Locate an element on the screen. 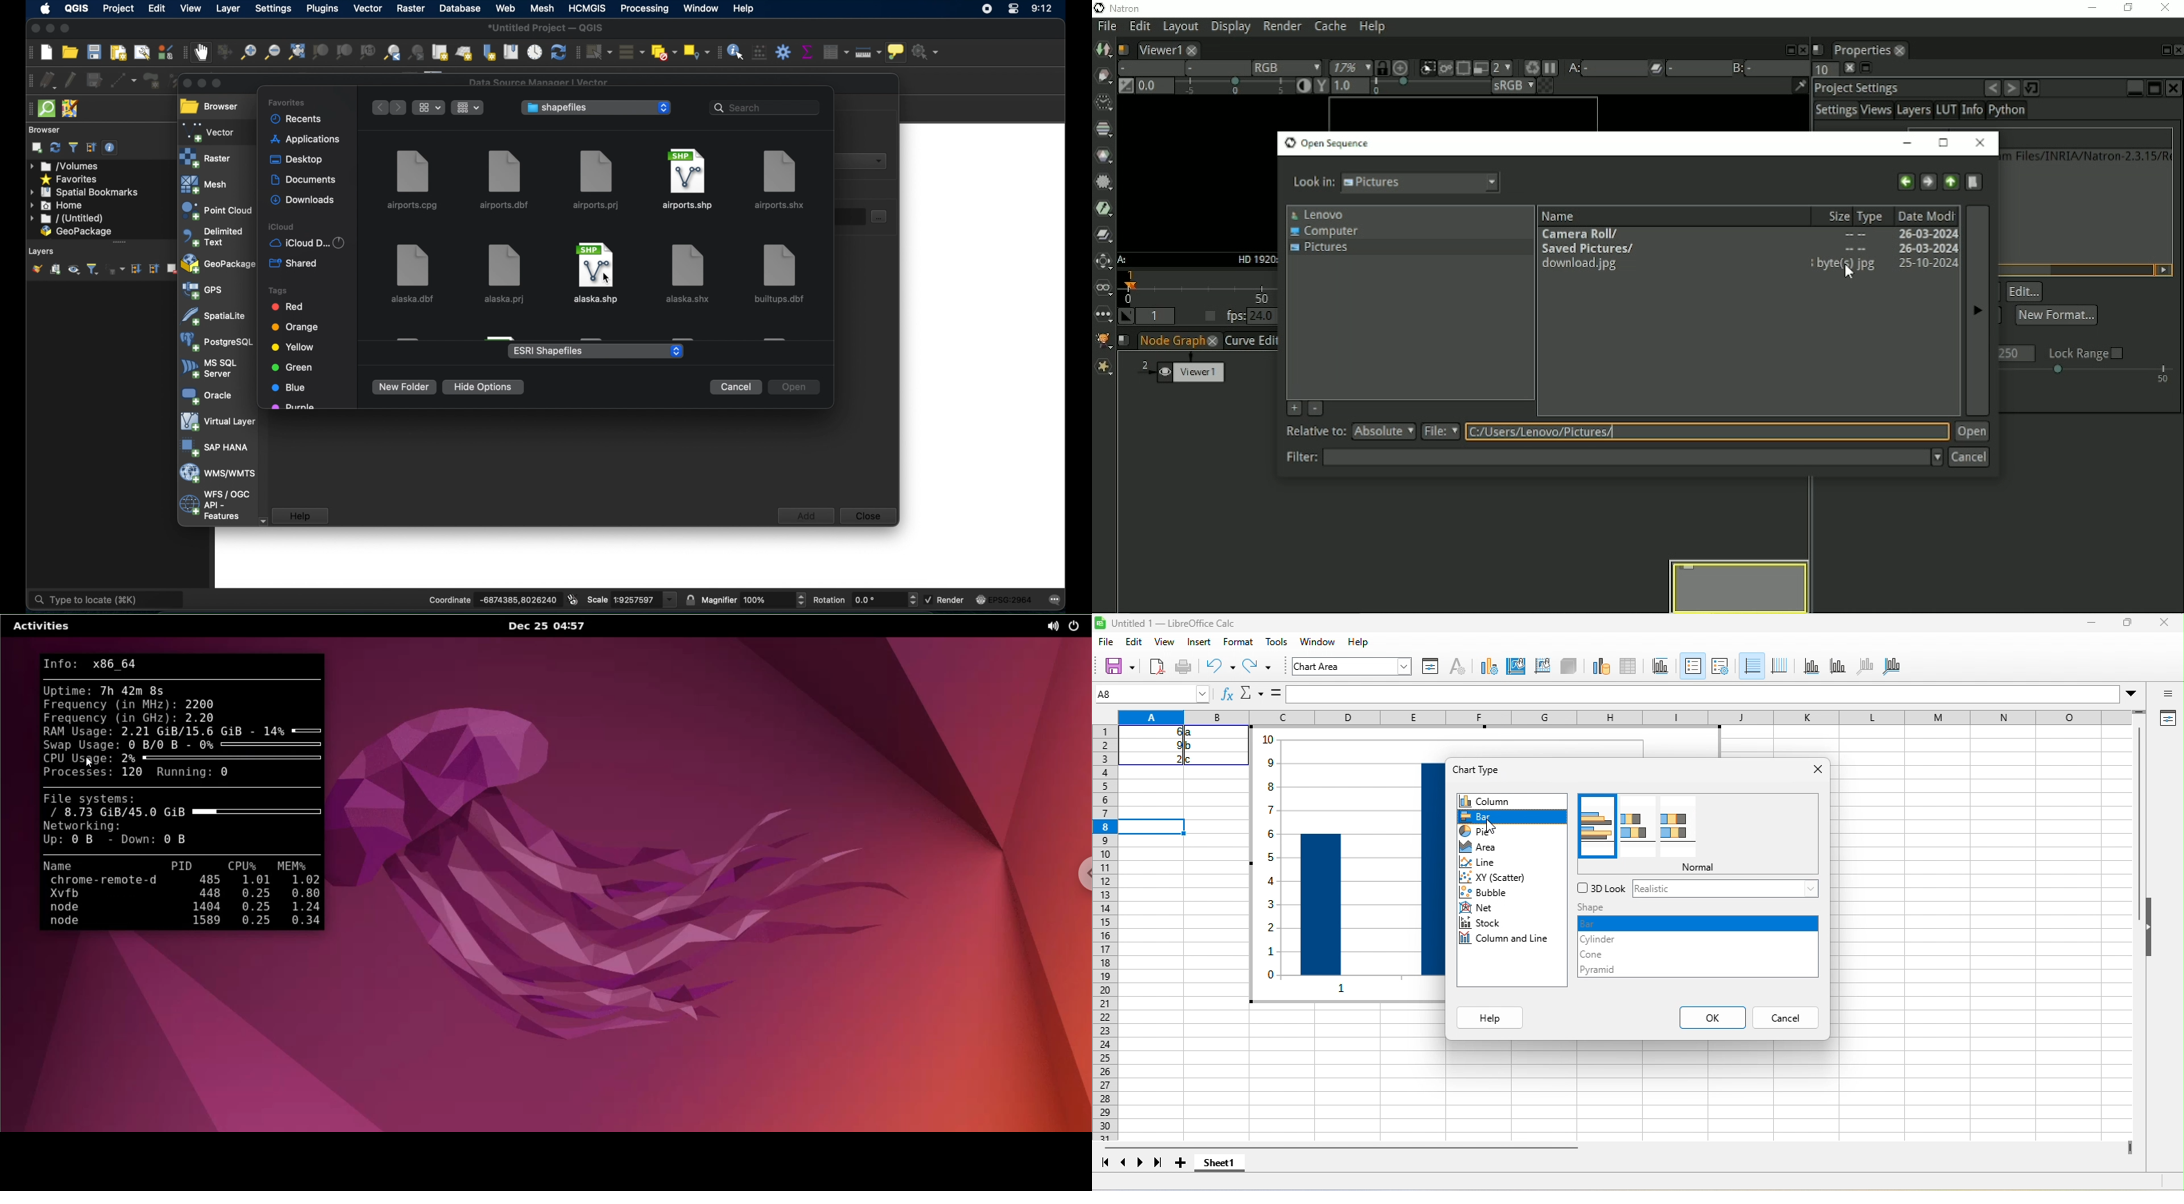 This screenshot has width=2184, height=1204. documents is located at coordinates (304, 180).